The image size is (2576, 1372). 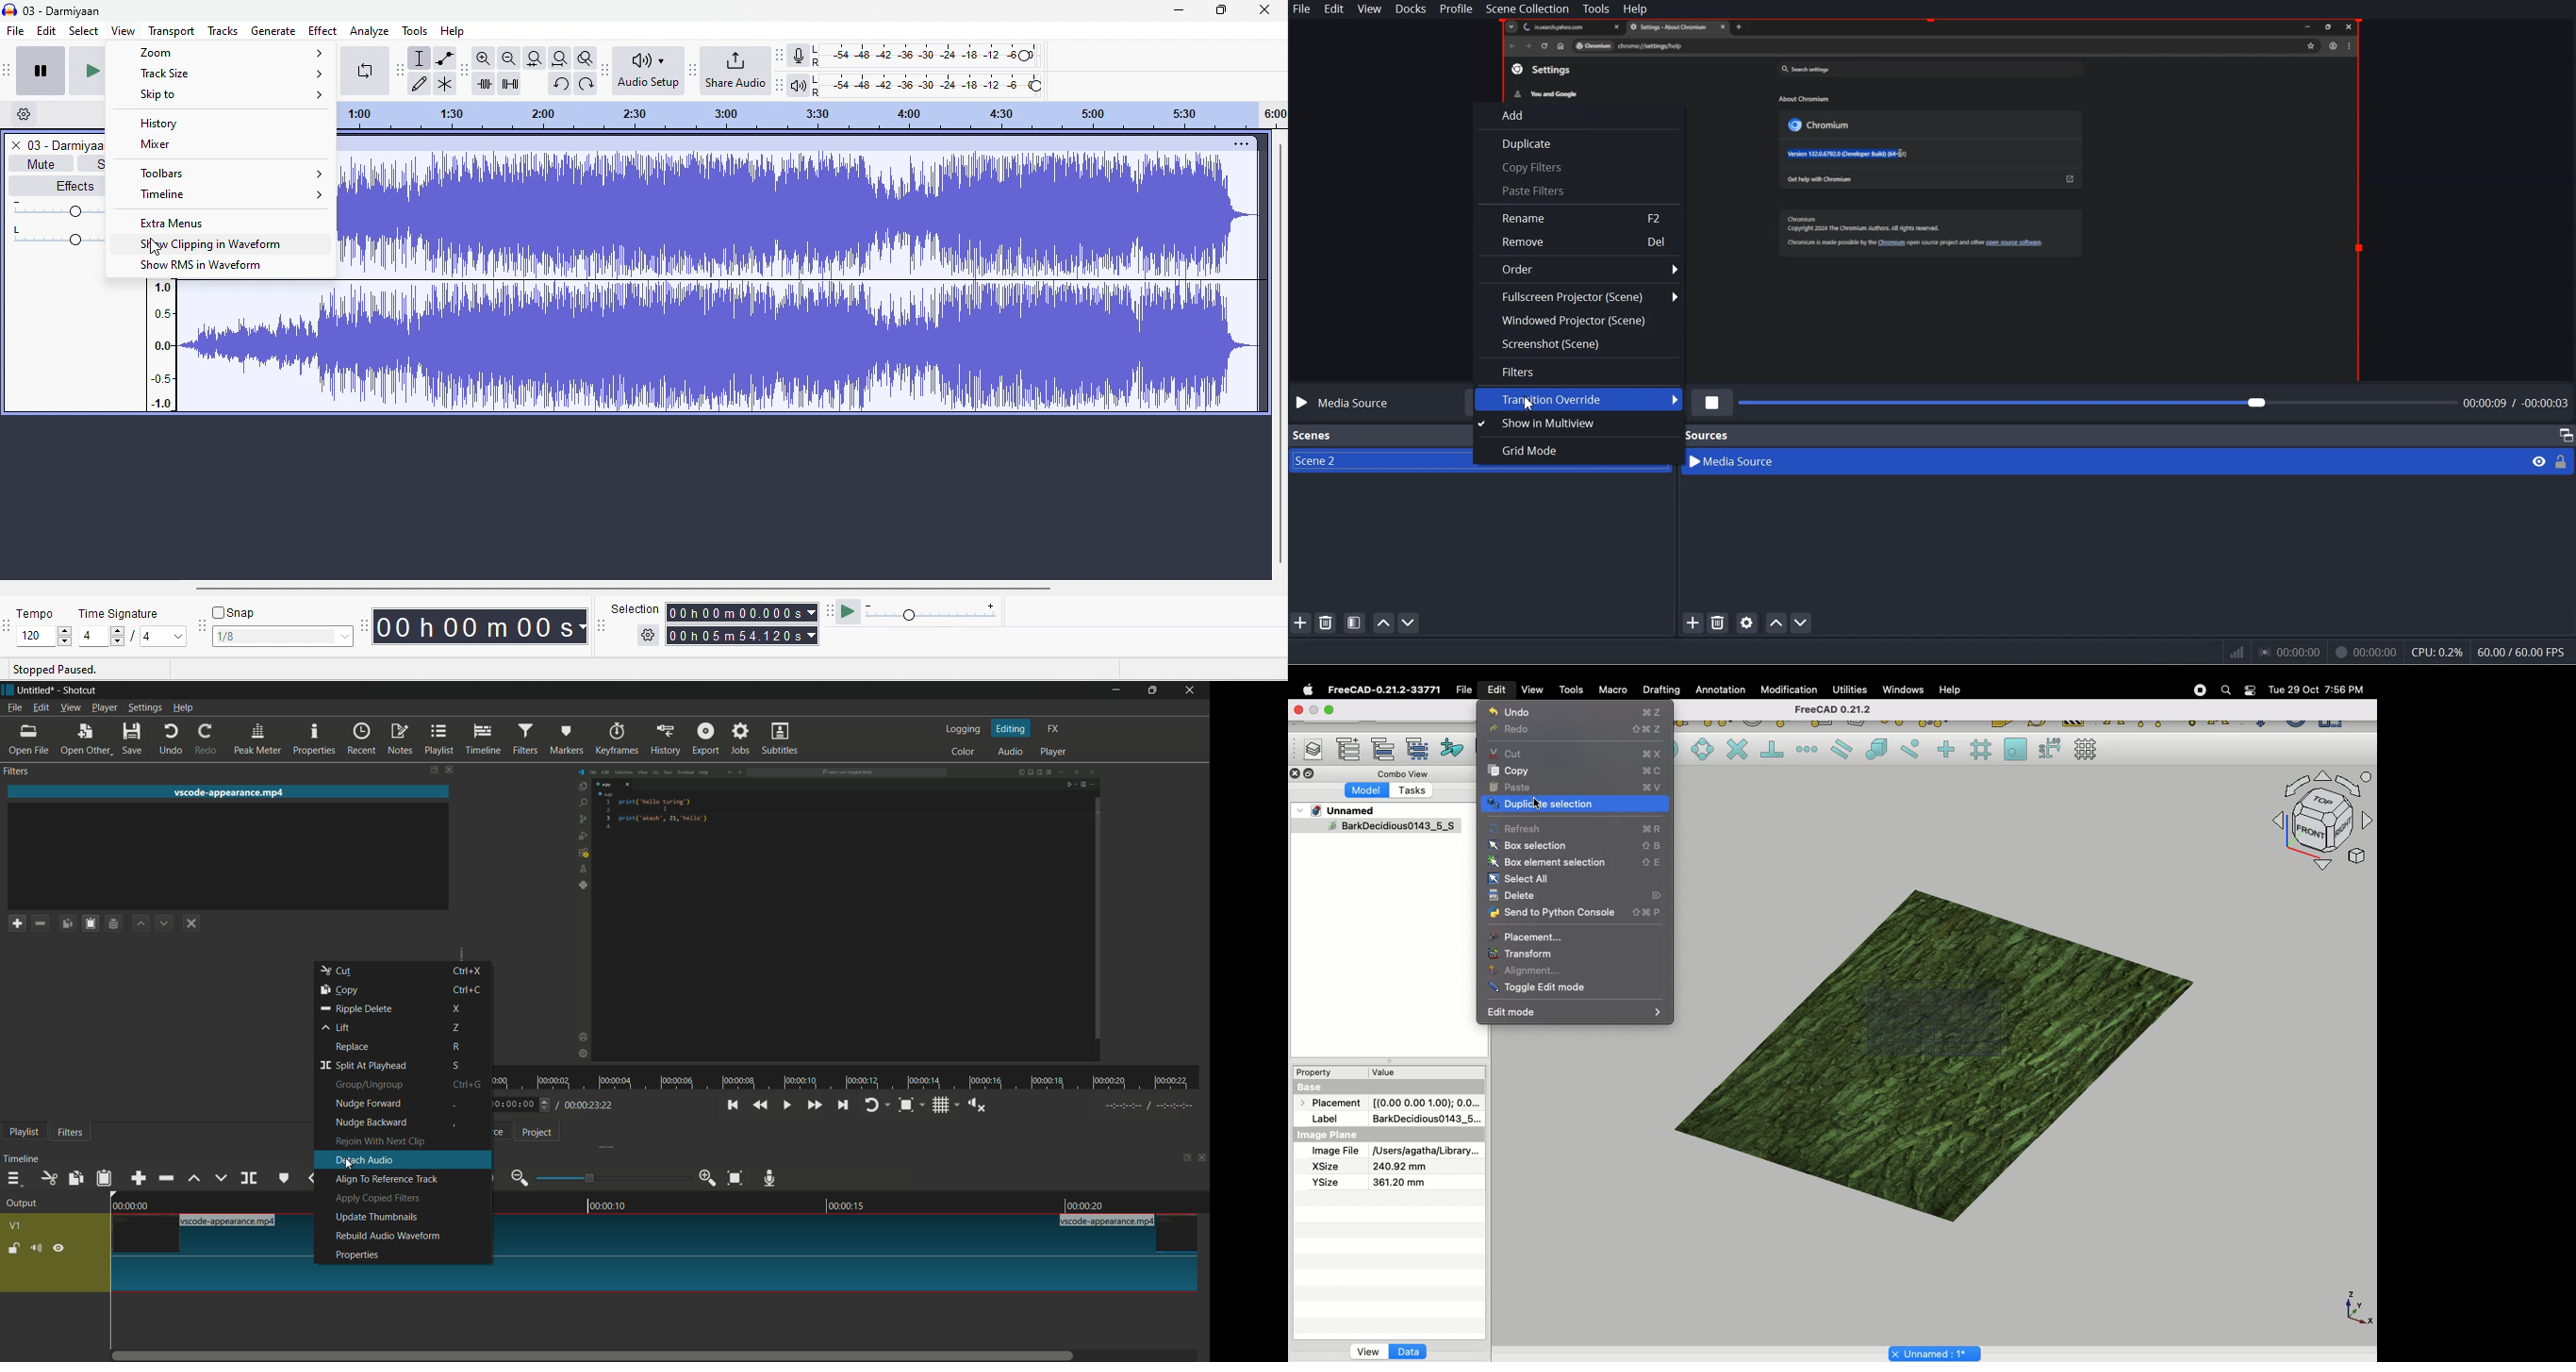 I want to click on settings menu, so click(x=144, y=707).